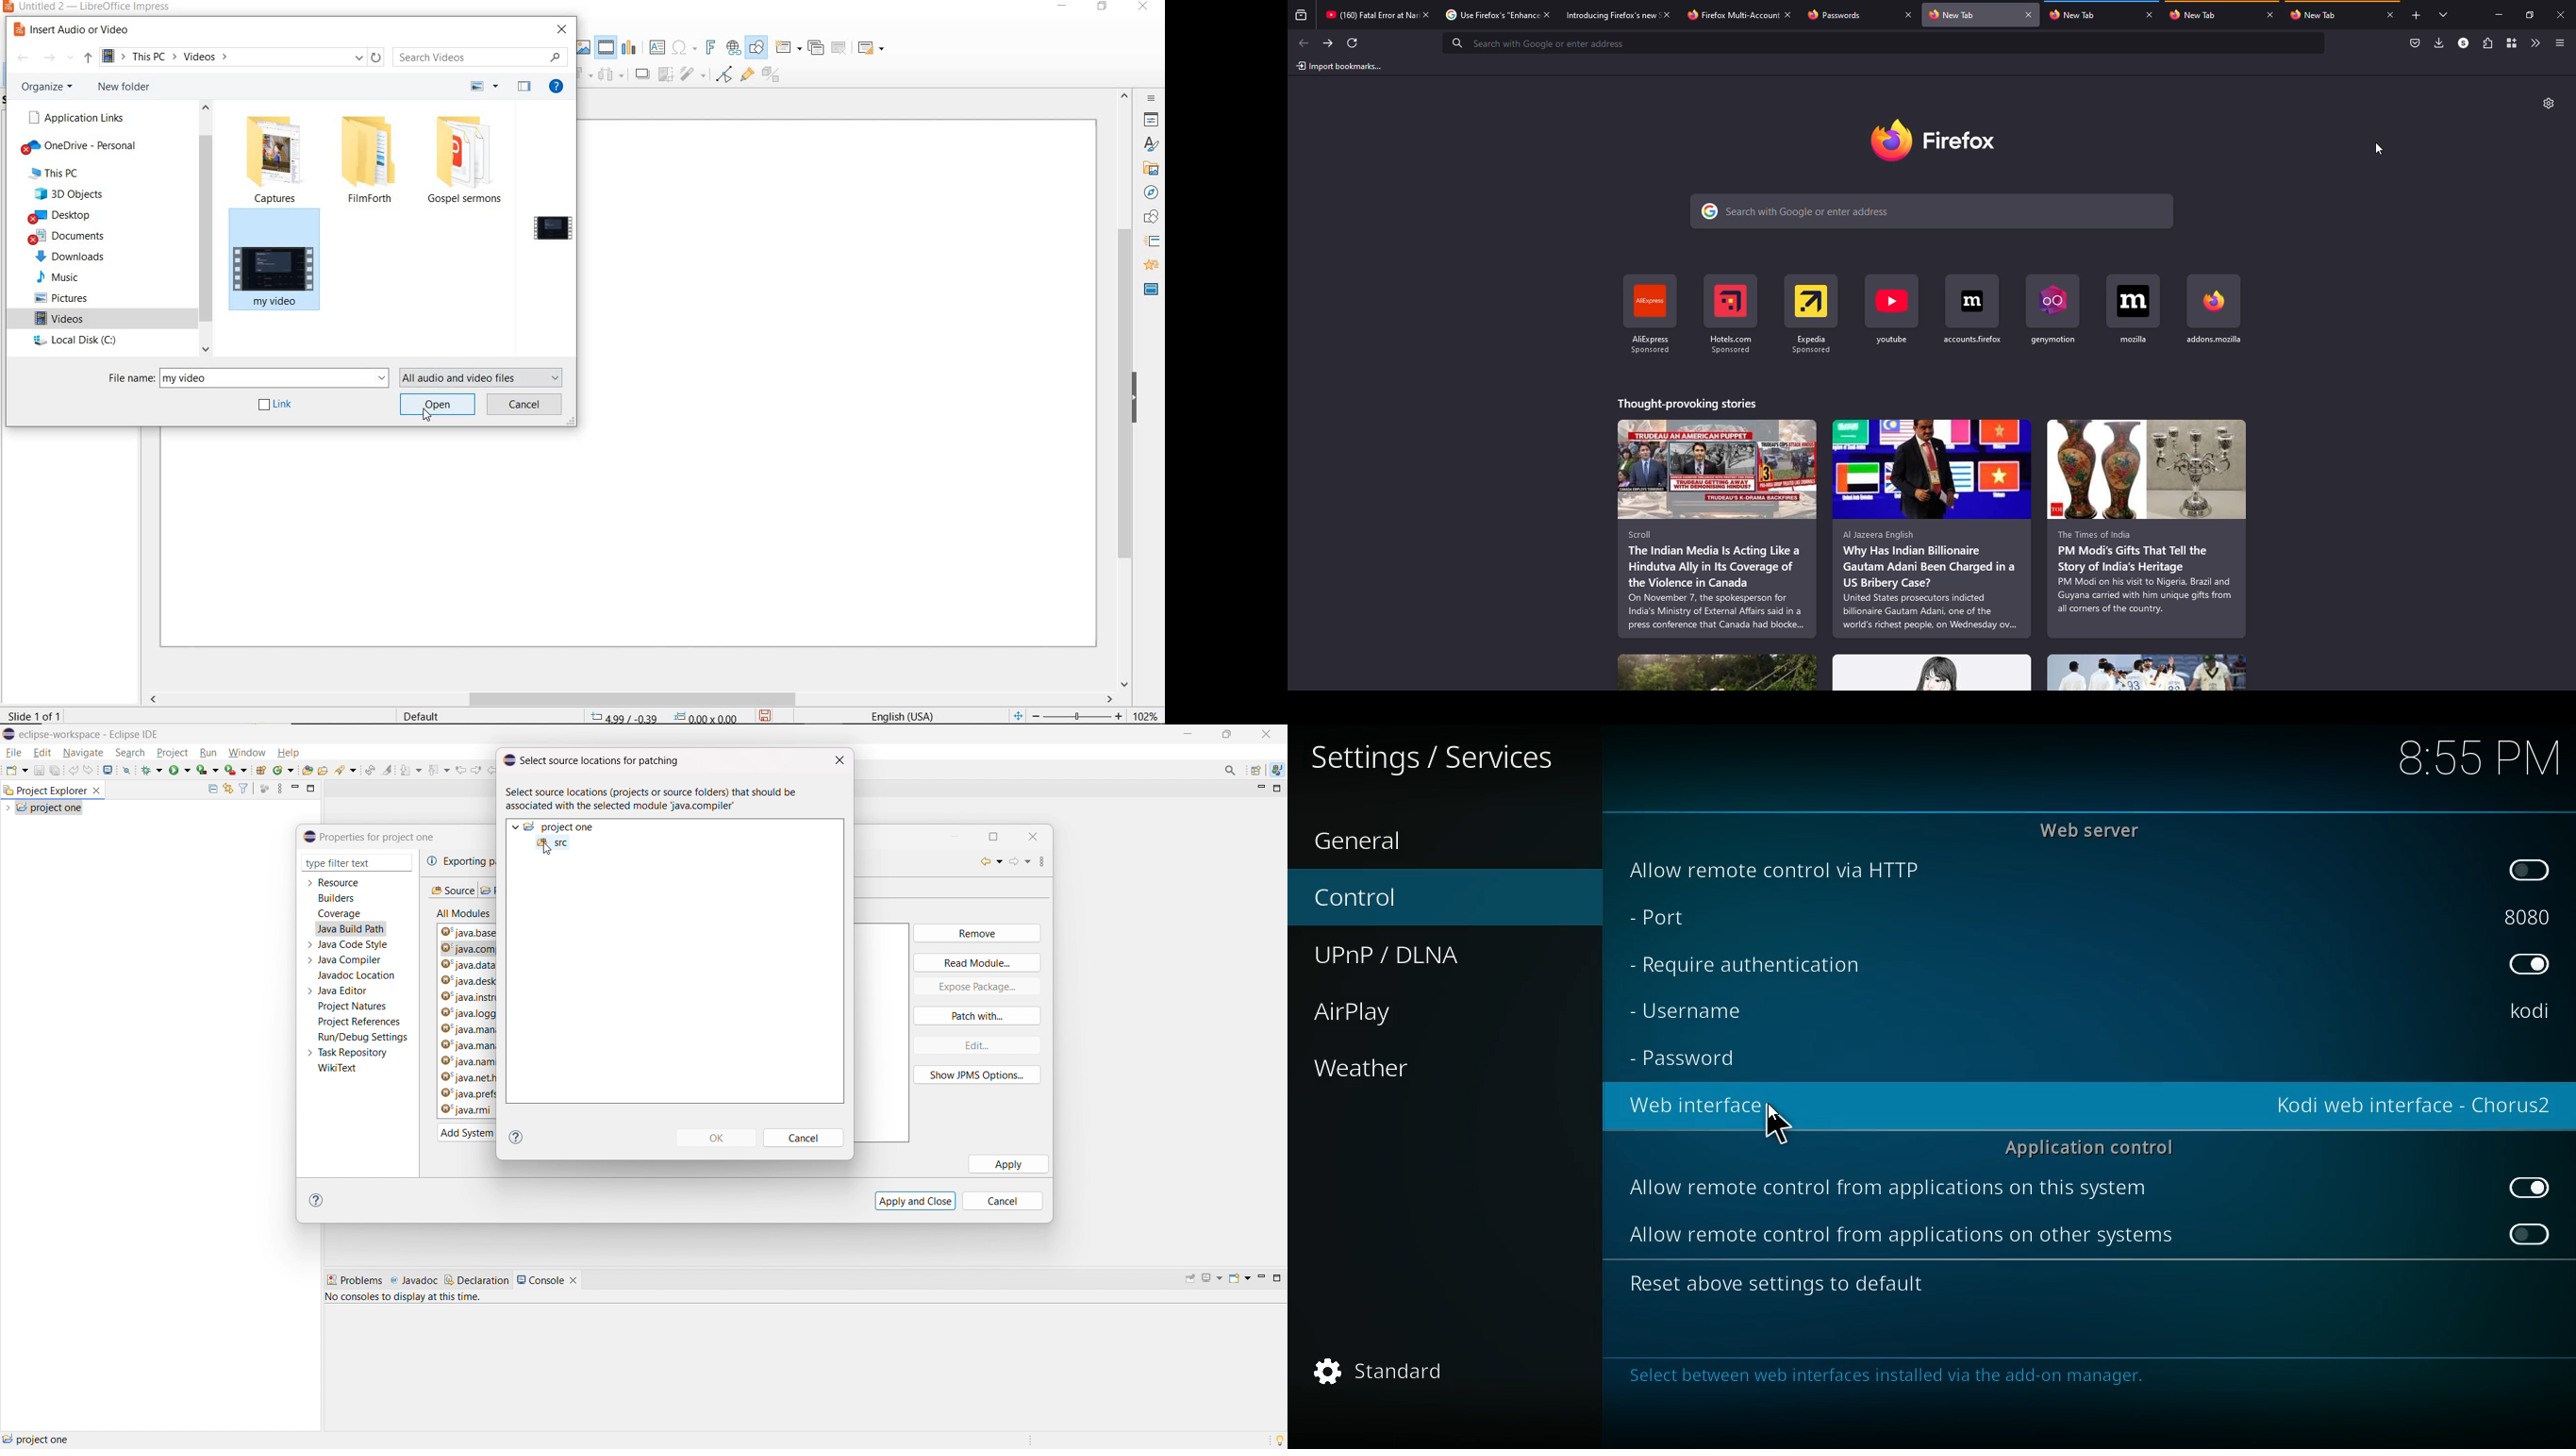 The height and width of the screenshot is (1456, 2576). Describe the element at coordinates (282, 268) in the screenshot. I see `my video file` at that location.